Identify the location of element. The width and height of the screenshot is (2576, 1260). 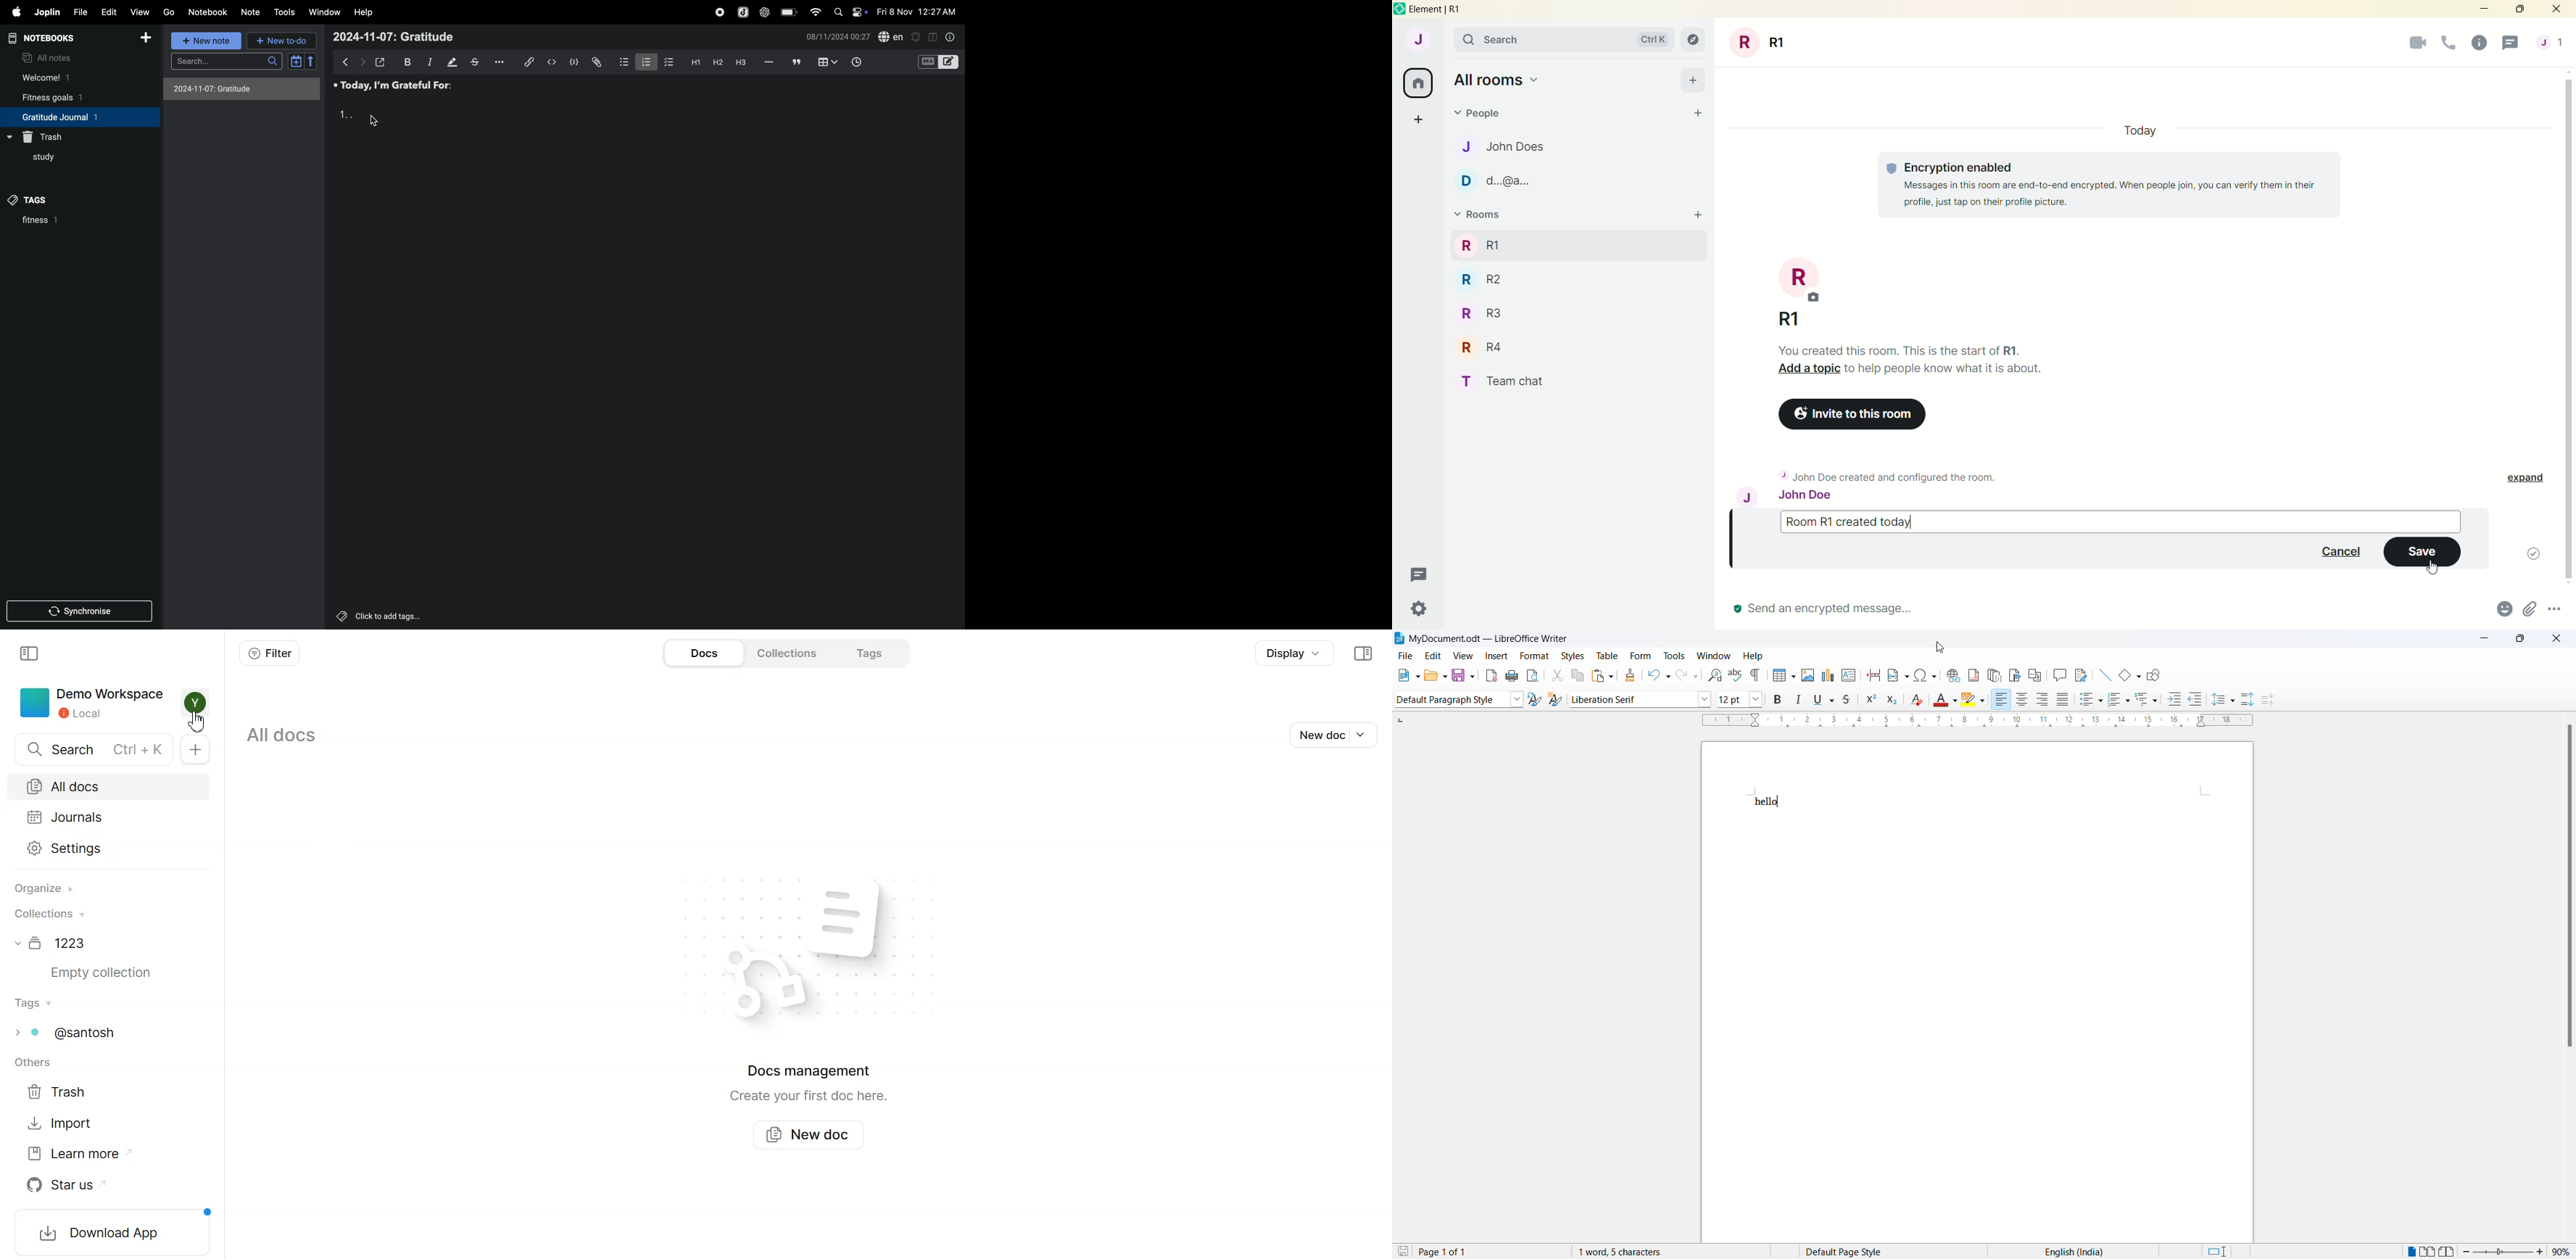
(1446, 10).